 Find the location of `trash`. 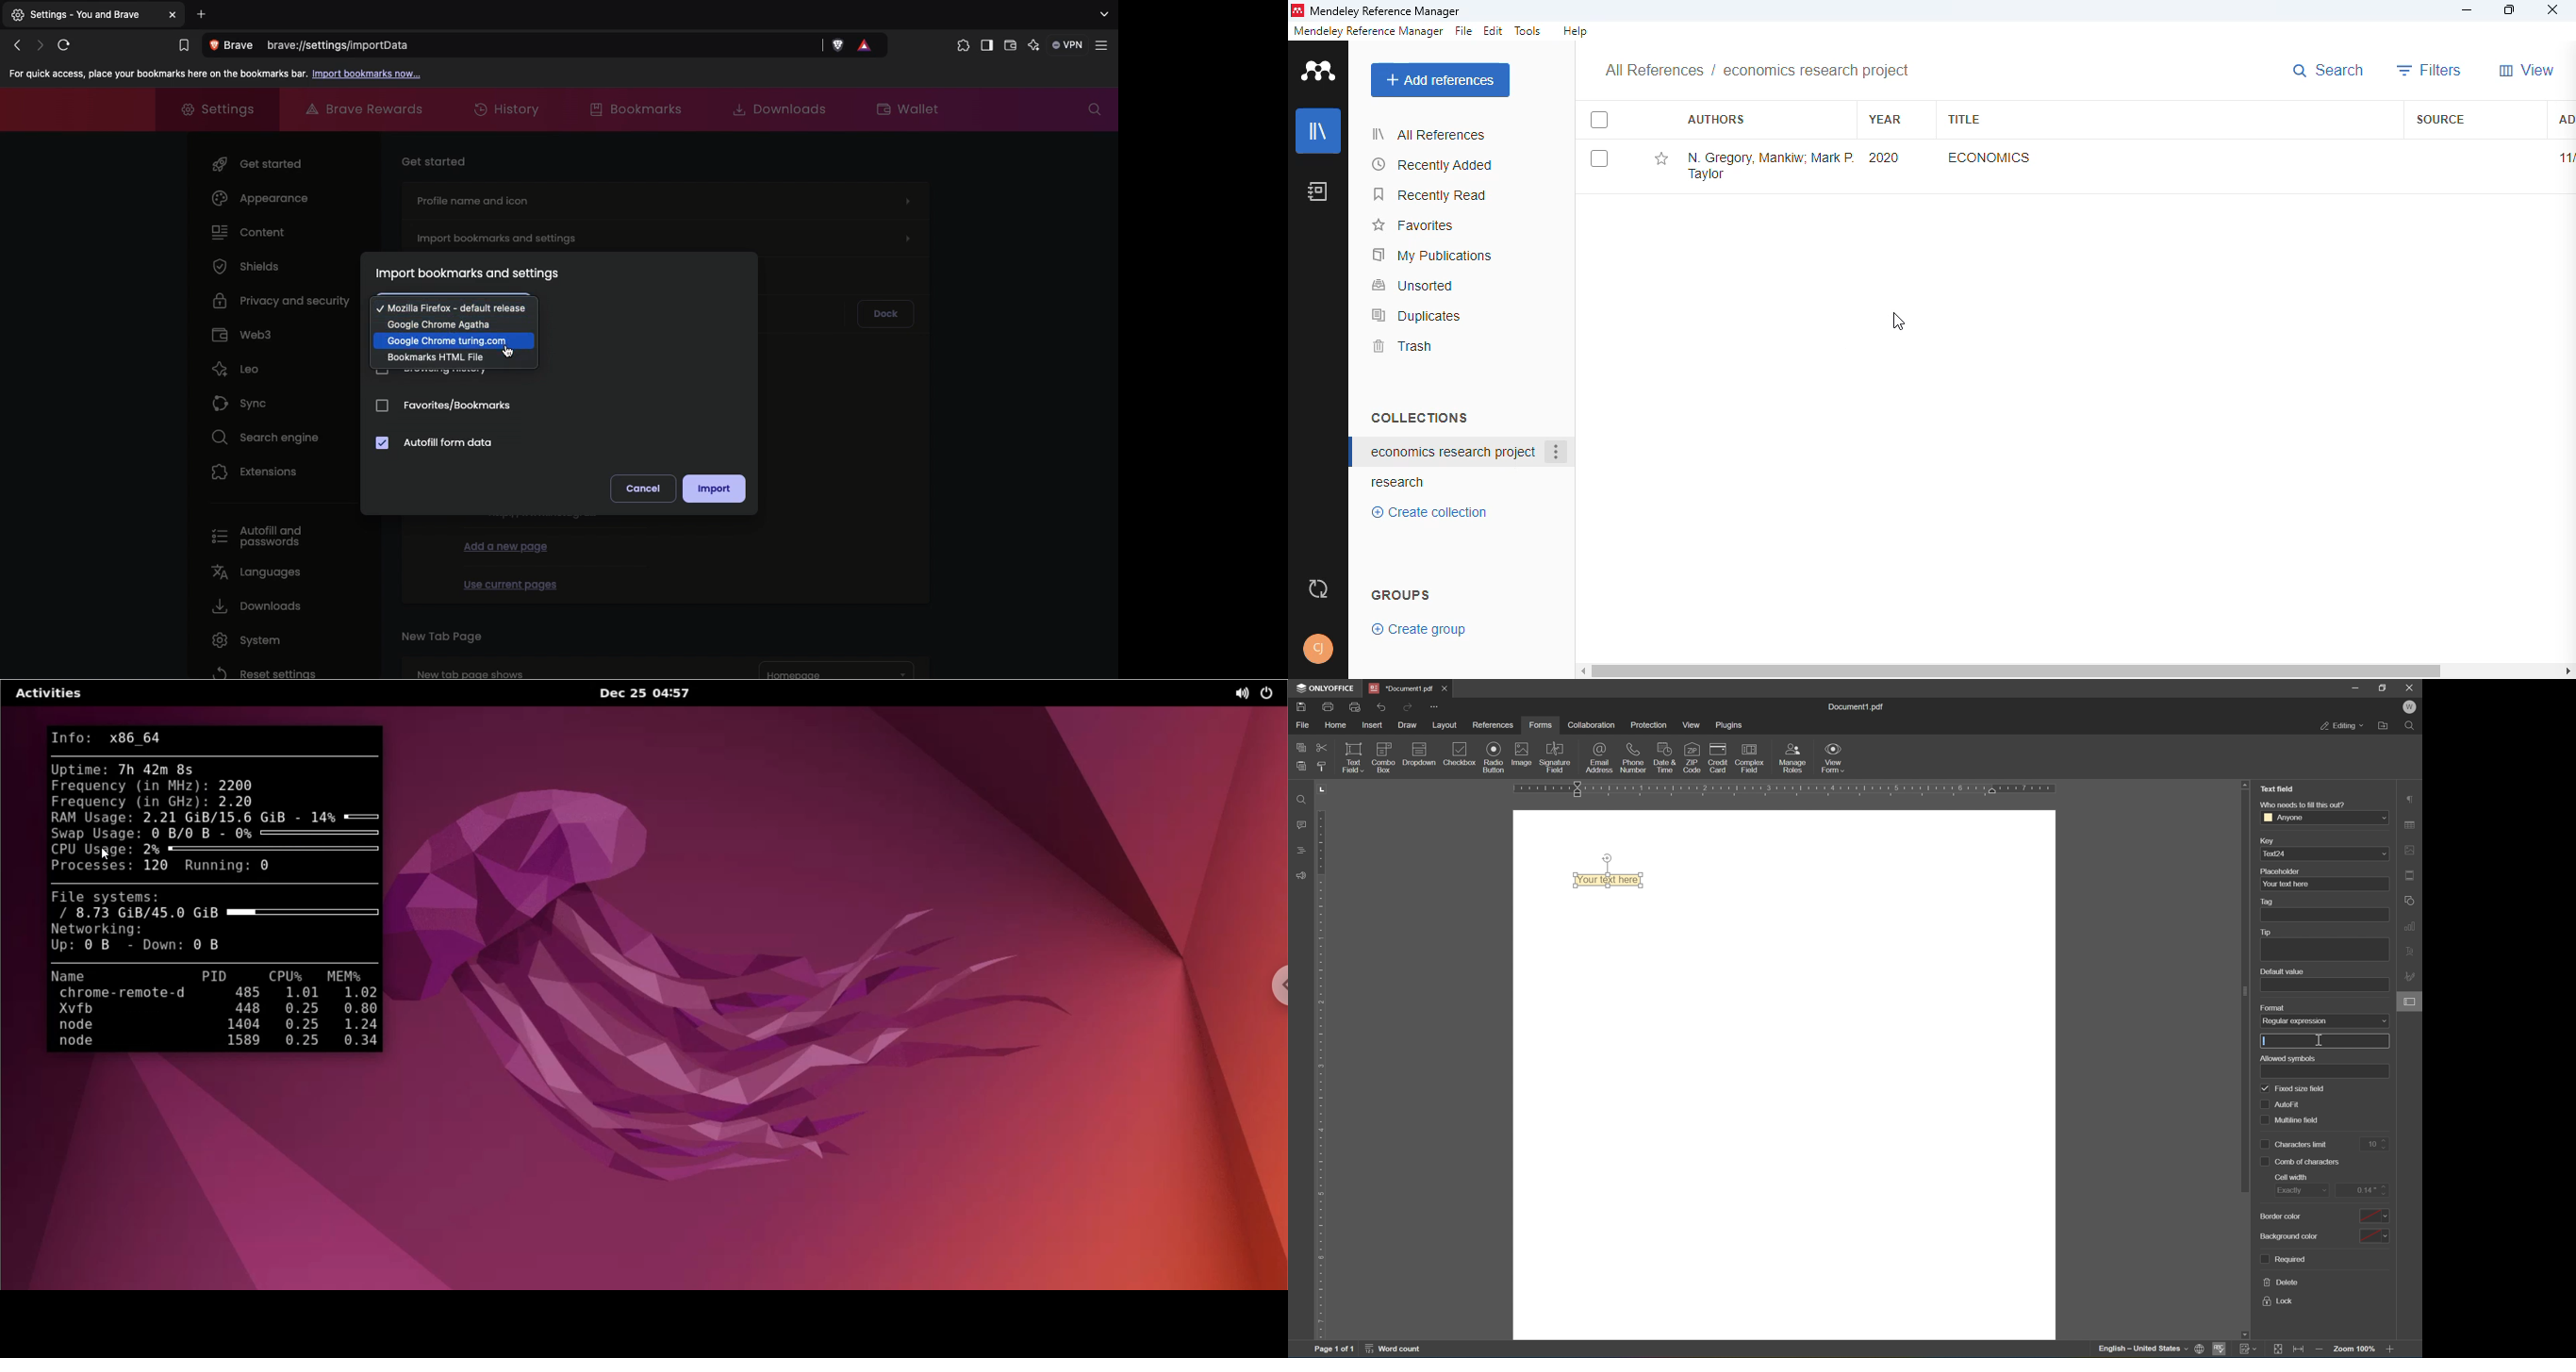

trash is located at coordinates (1401, 346).